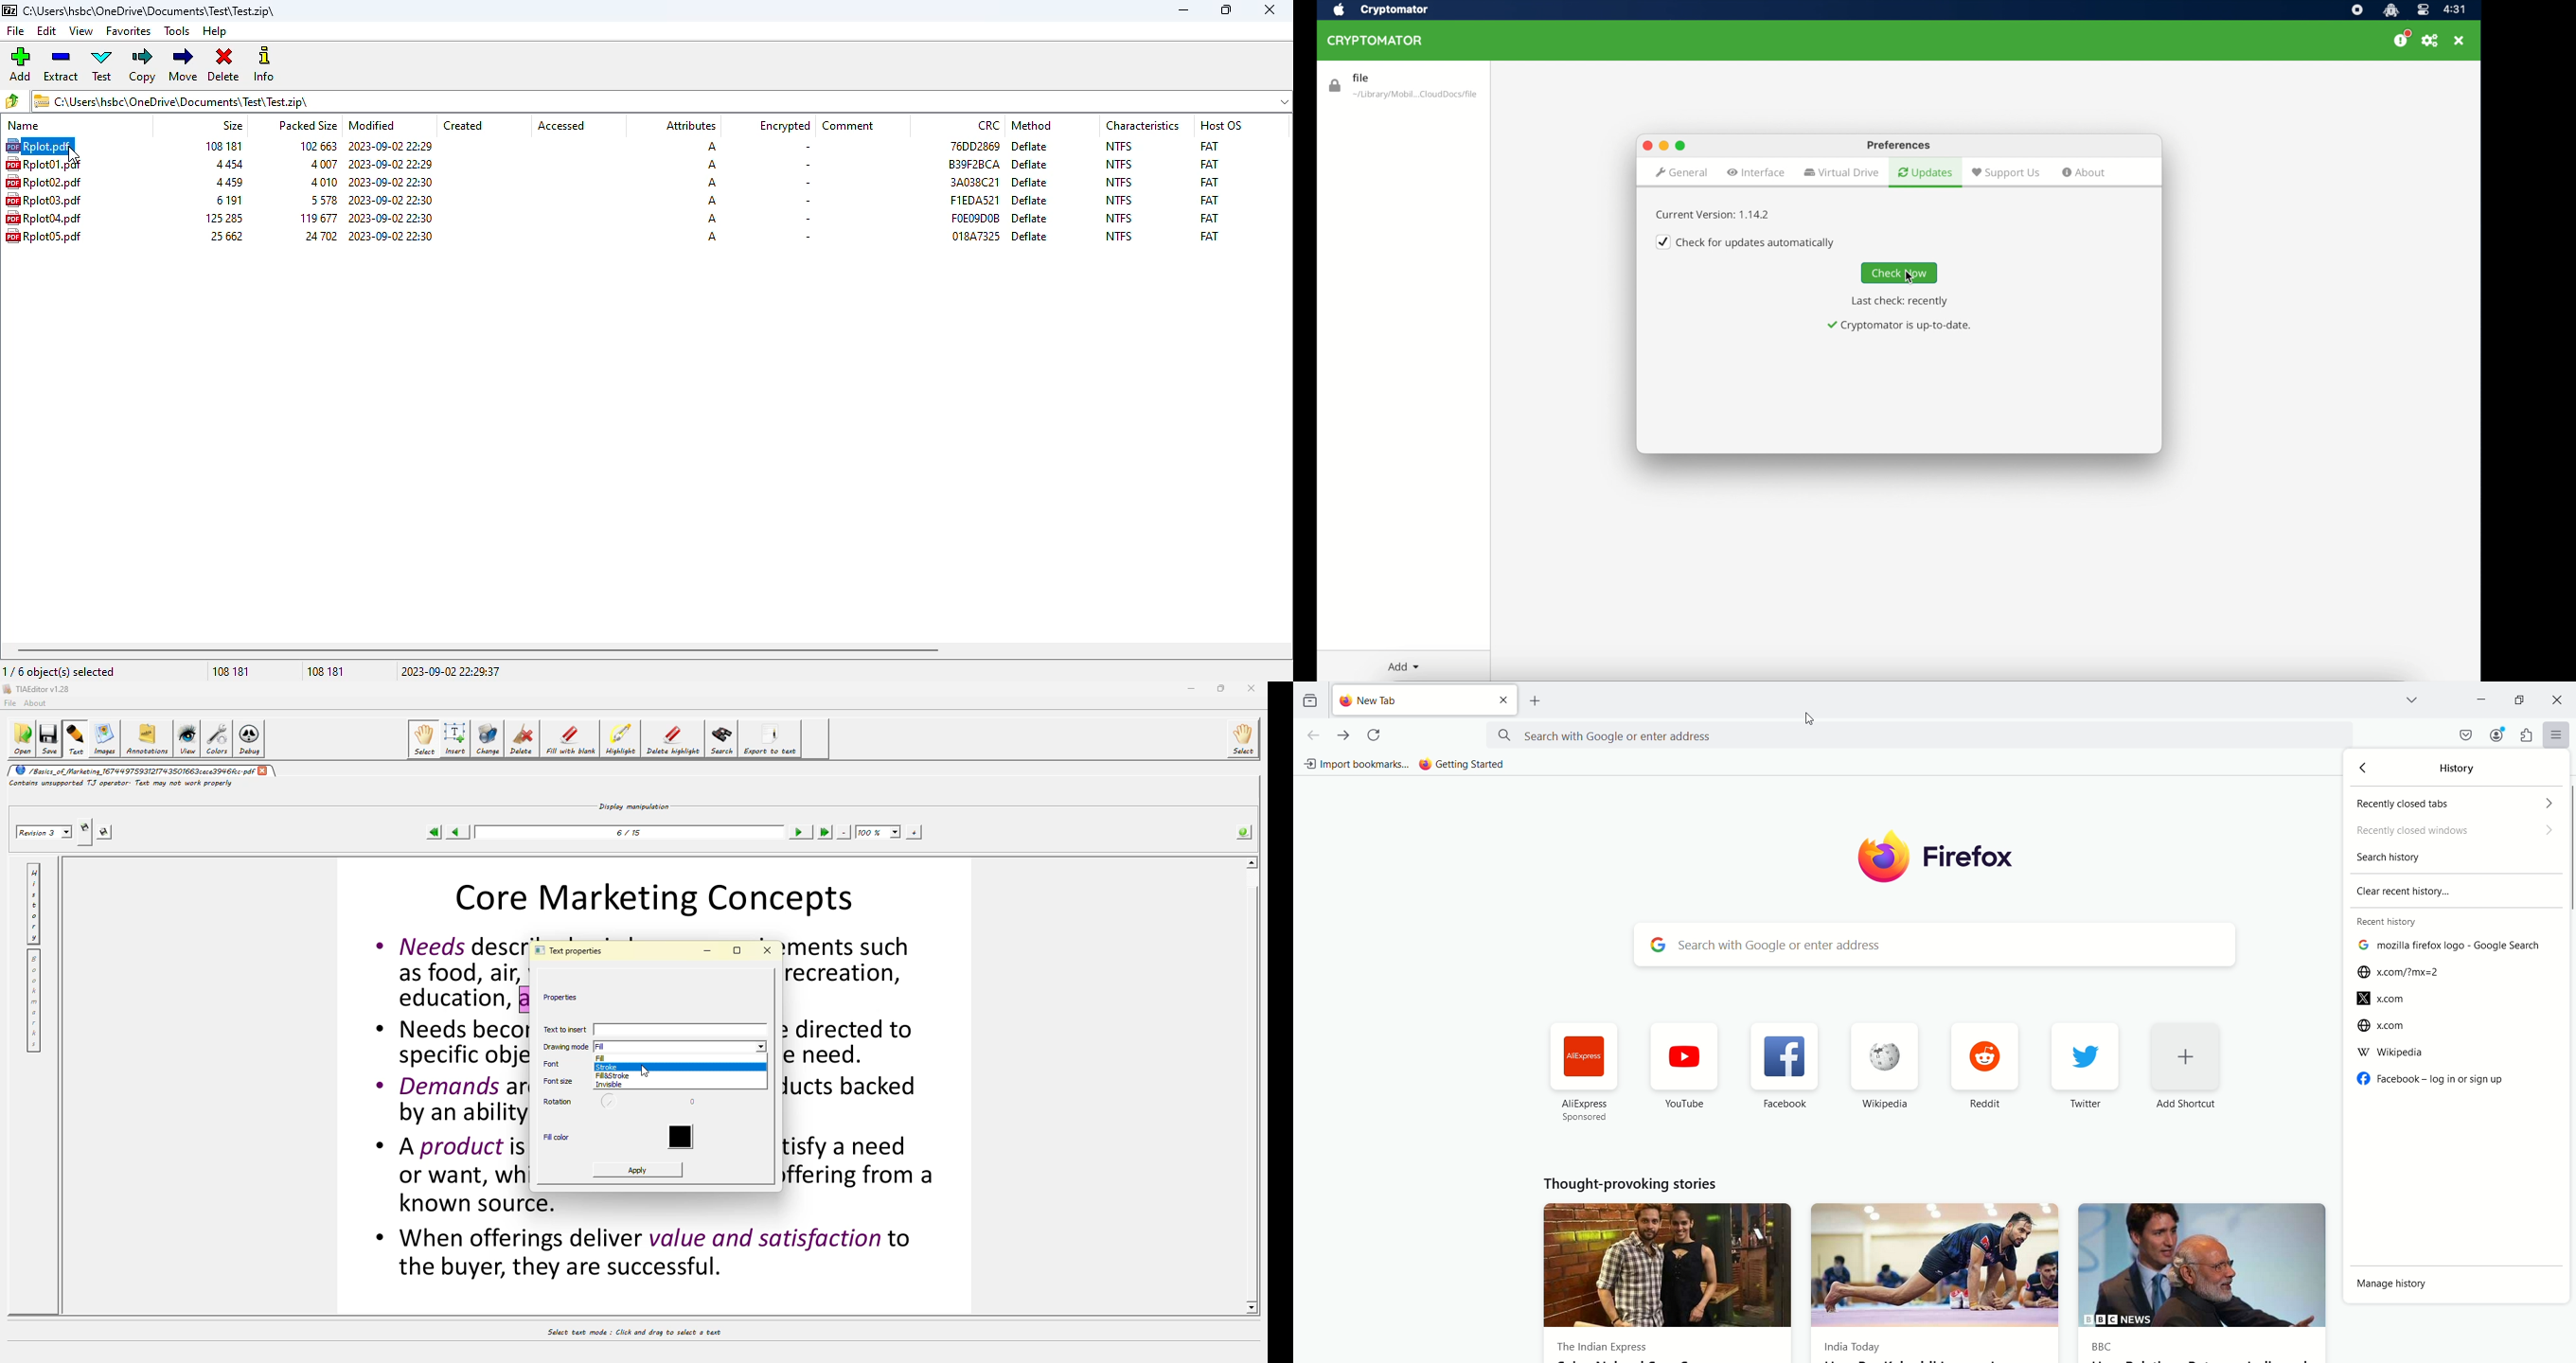 Image resolution: width=2576 pixels, height=1372 pixels. What do you see at coordinates (390, 147) in the screenshot?
I see `modified date & time` at bounding box center [390, 147].